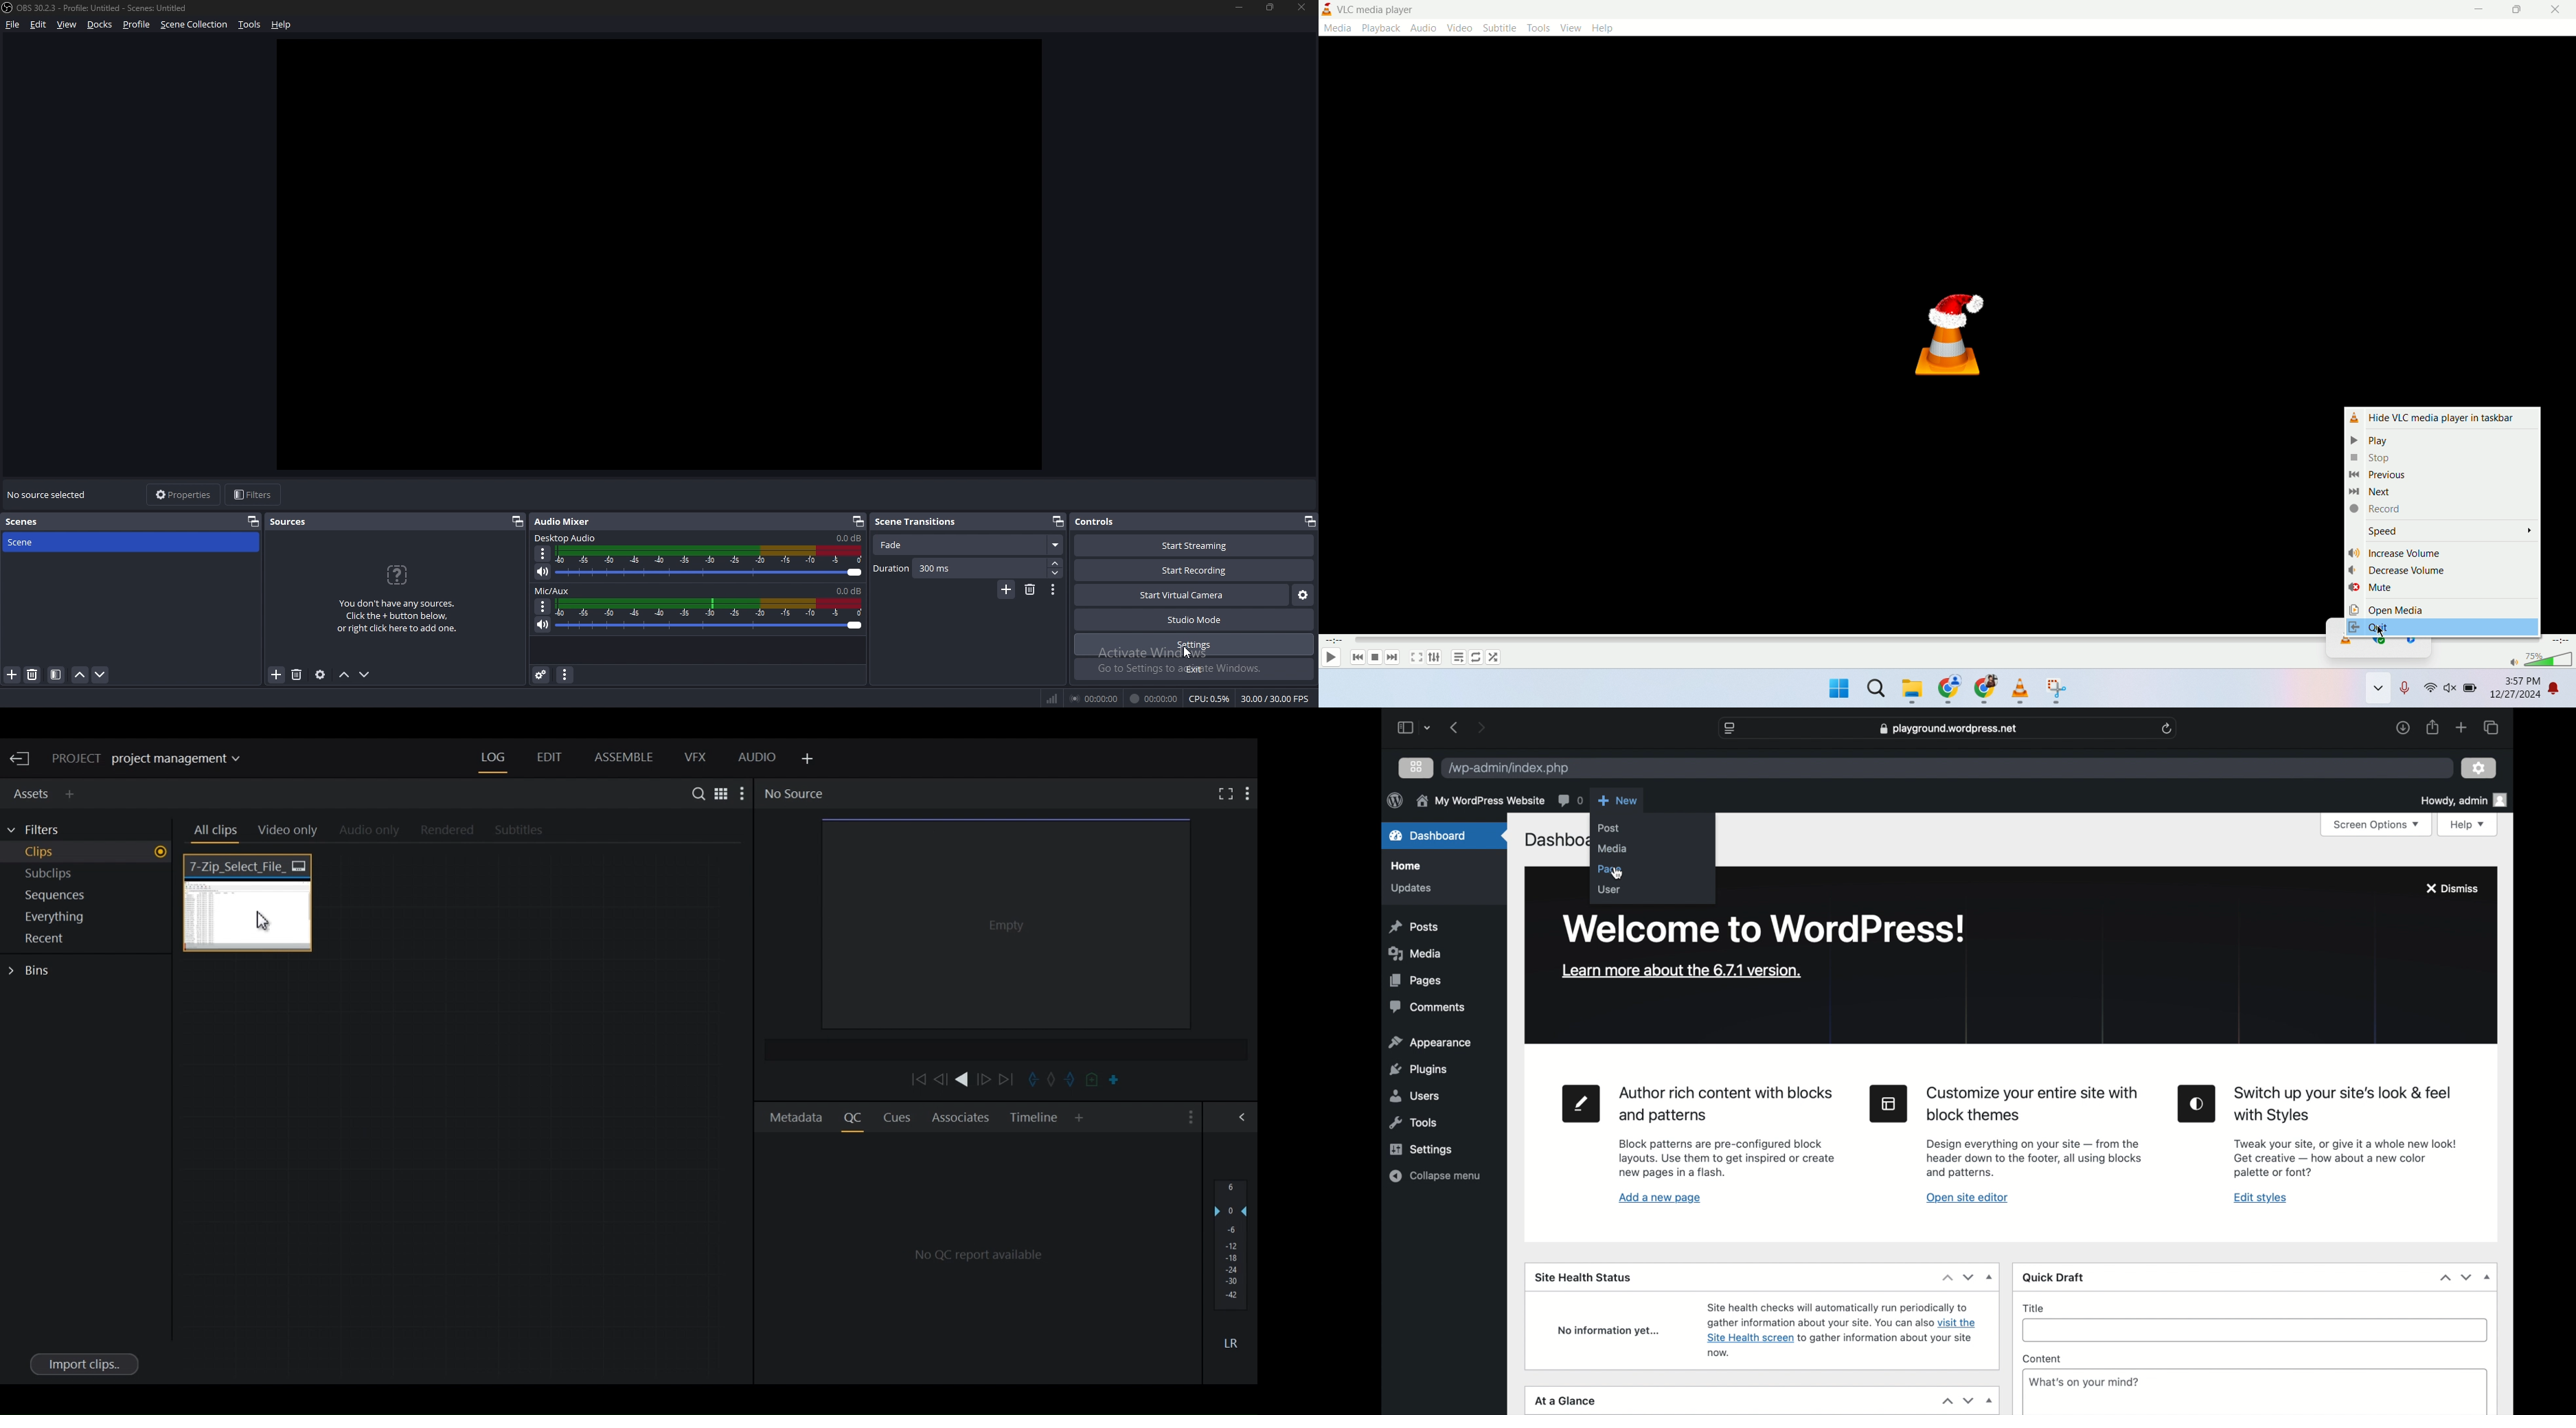 This screenshot has width=2576, height=1428. What do you see at coordinates (1499, 28) in the screenshot?
I see `subtitle` at bounding box center [1499, 28].